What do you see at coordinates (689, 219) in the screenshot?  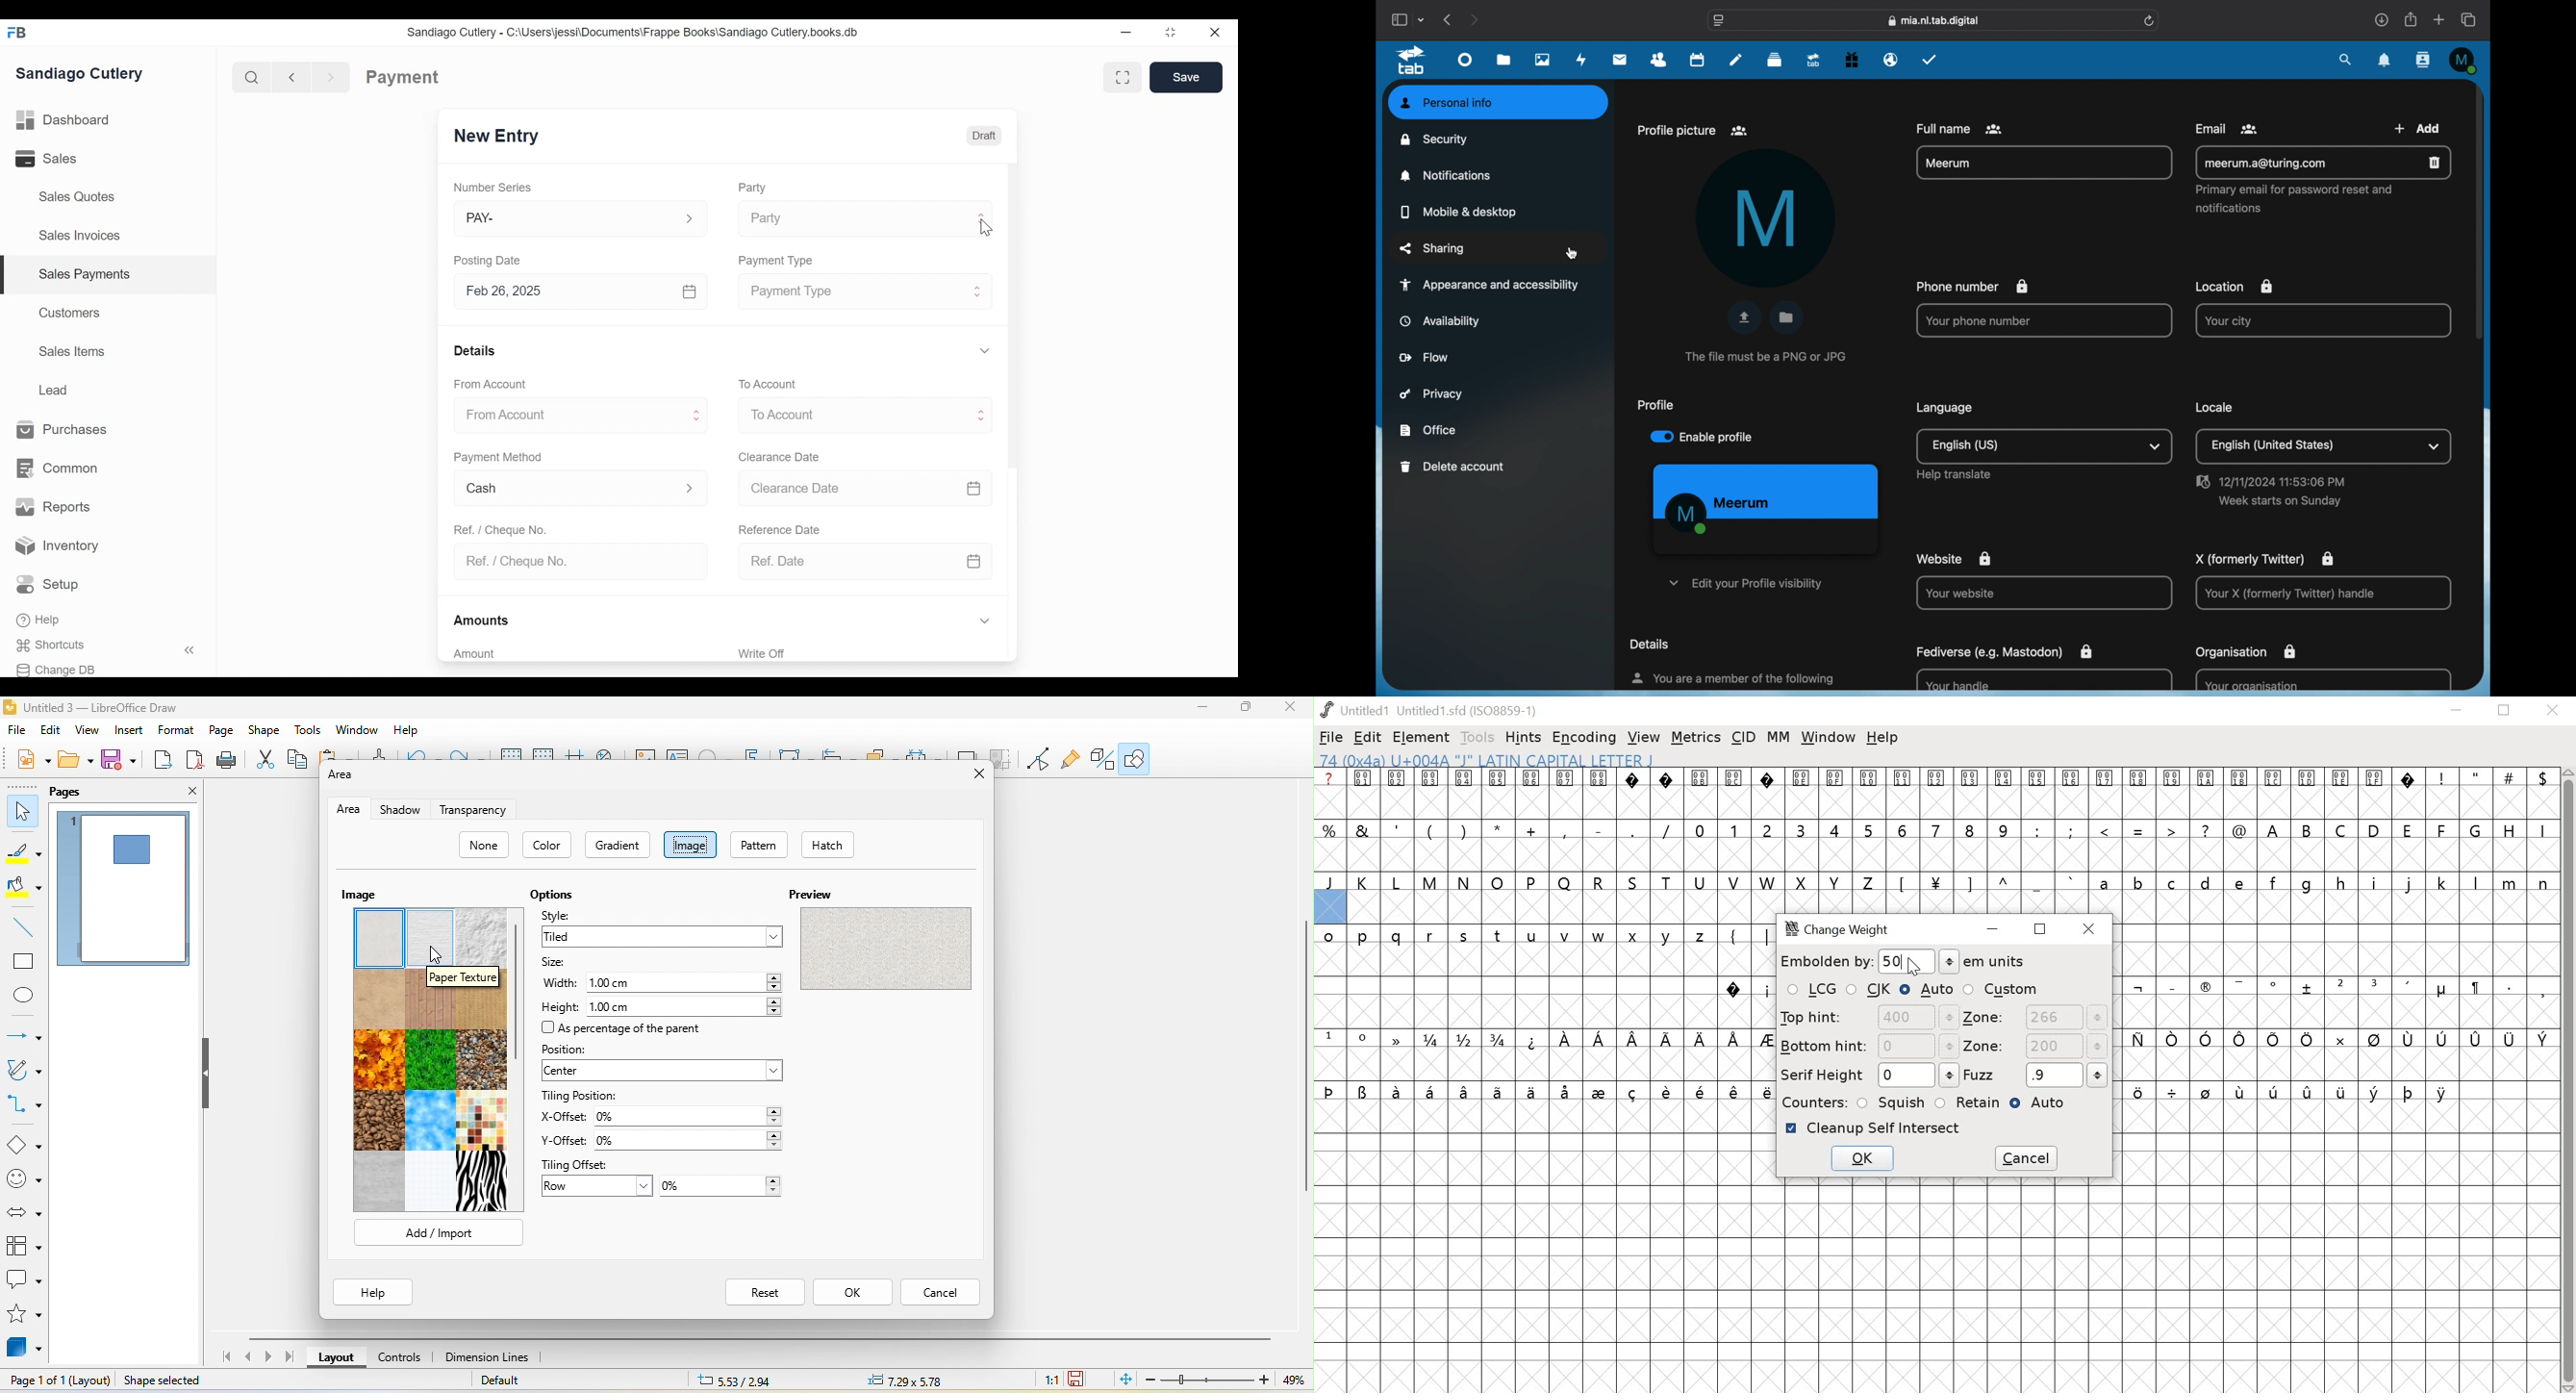 I see `Expand` at bounding box center [689, 219].